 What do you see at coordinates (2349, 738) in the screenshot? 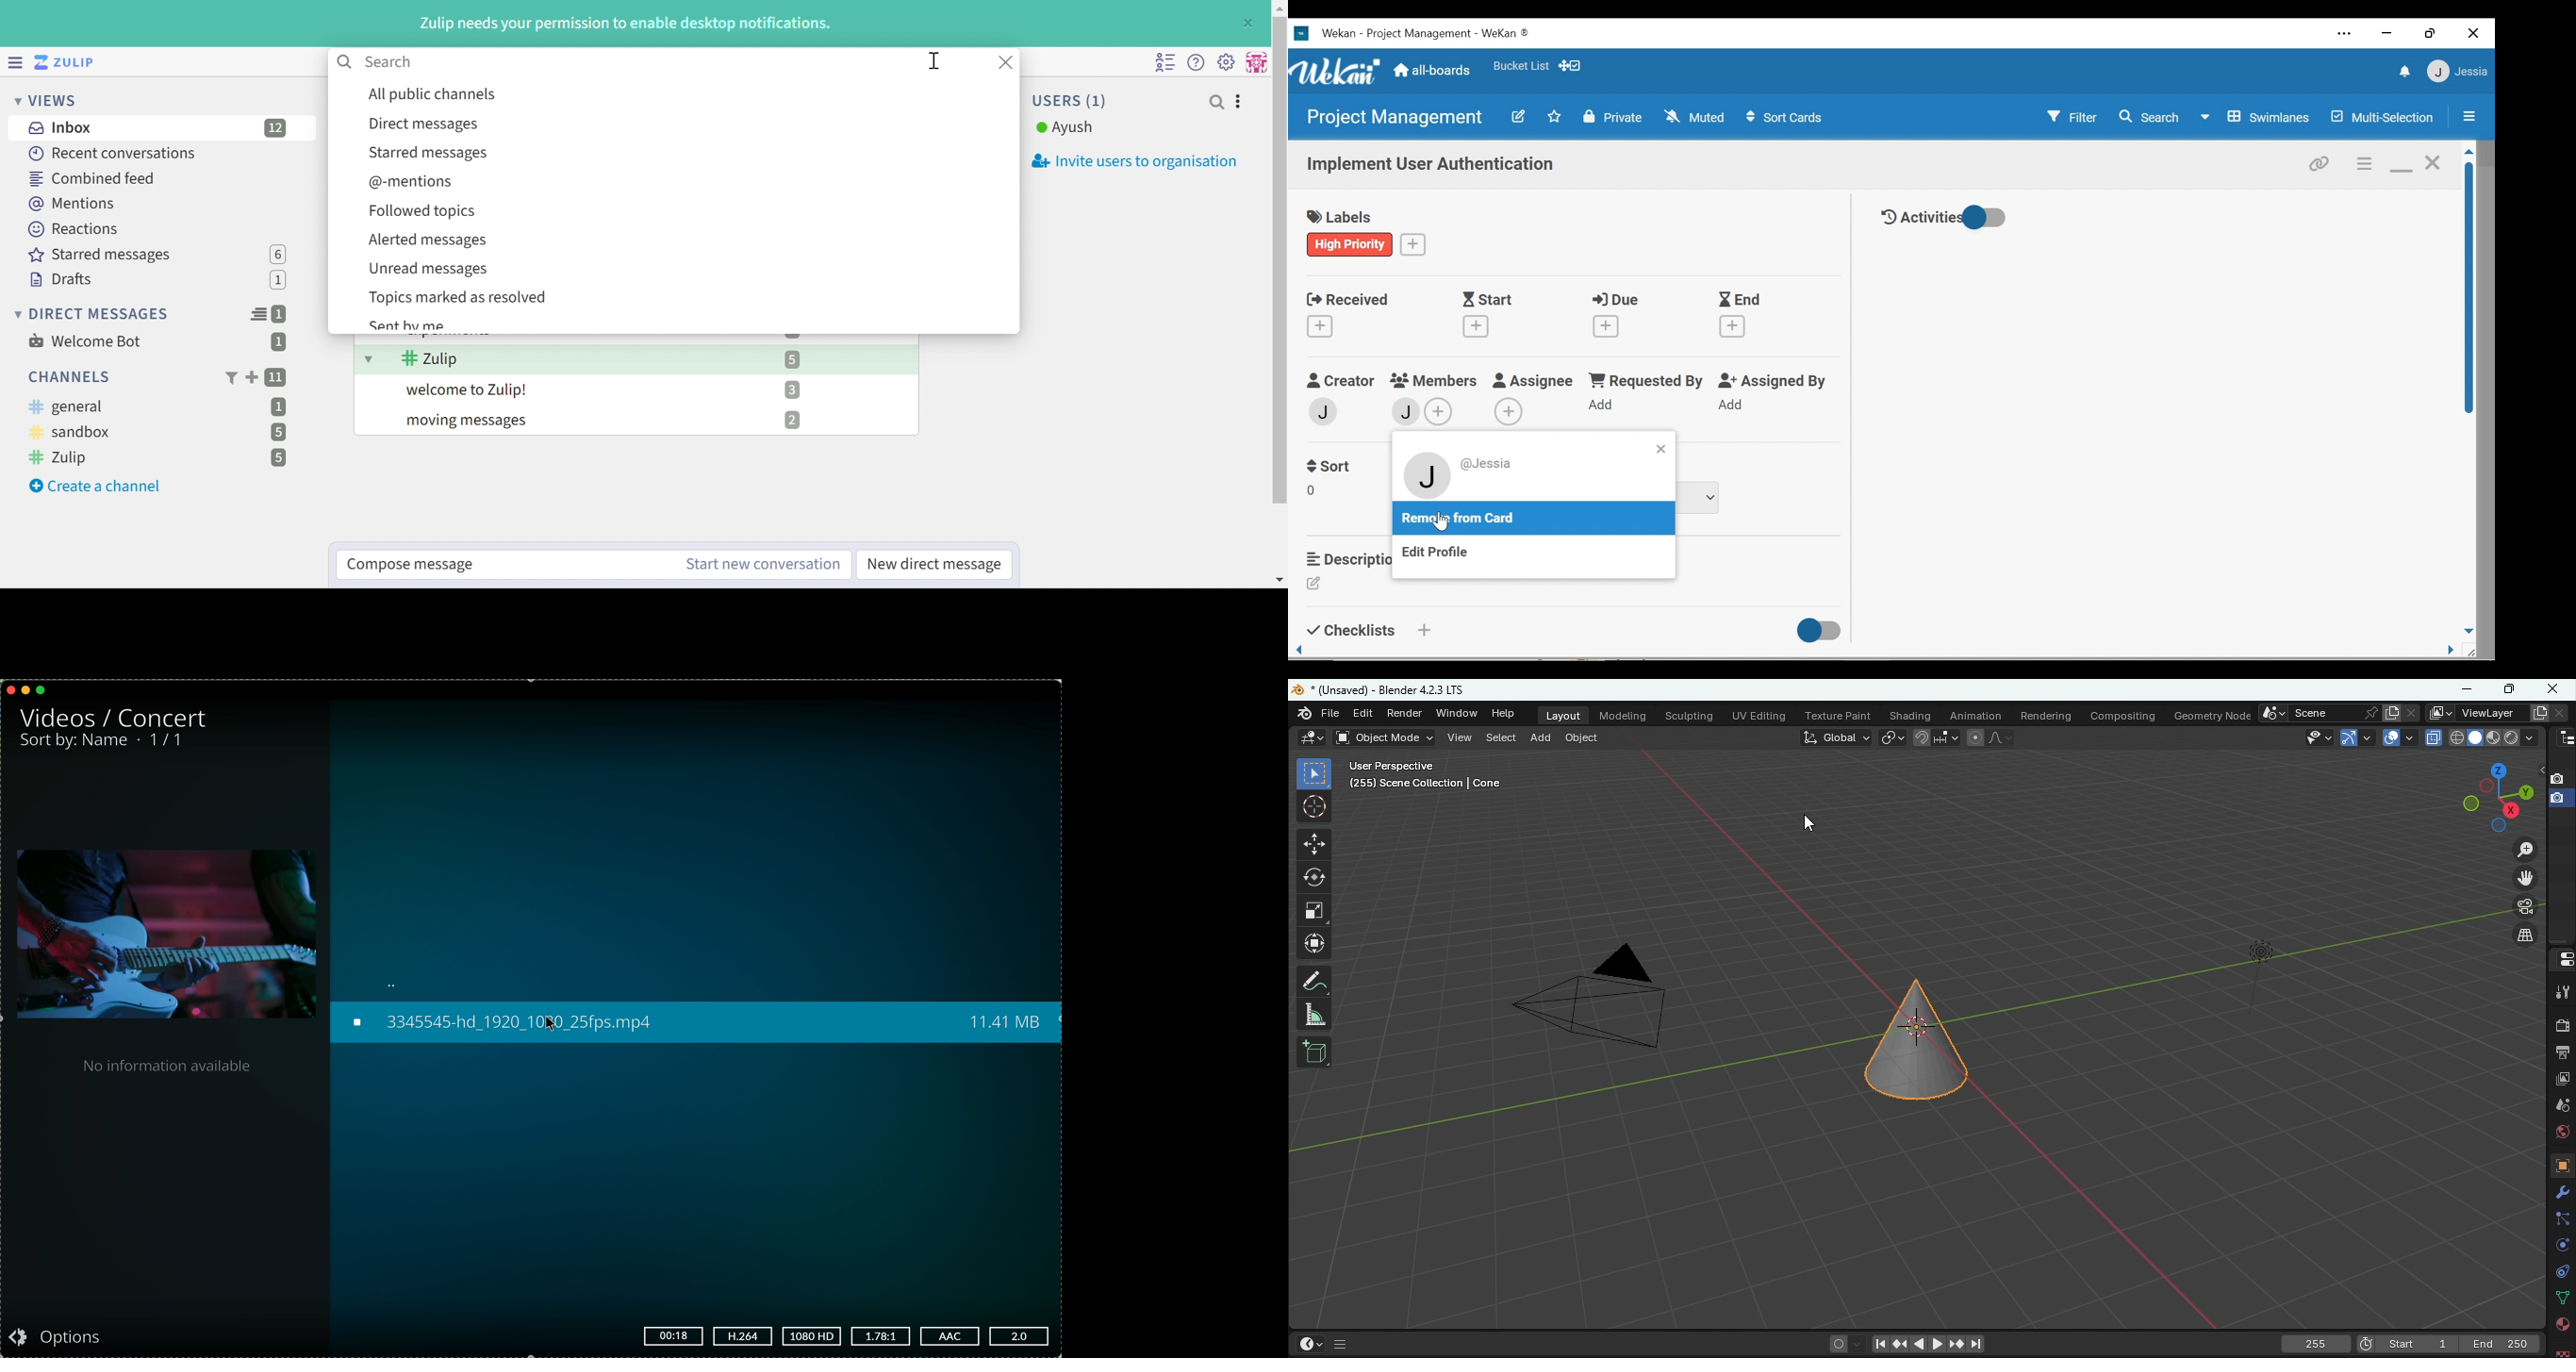
I see `Show Gizmo` at bounding box center [2349, 738].